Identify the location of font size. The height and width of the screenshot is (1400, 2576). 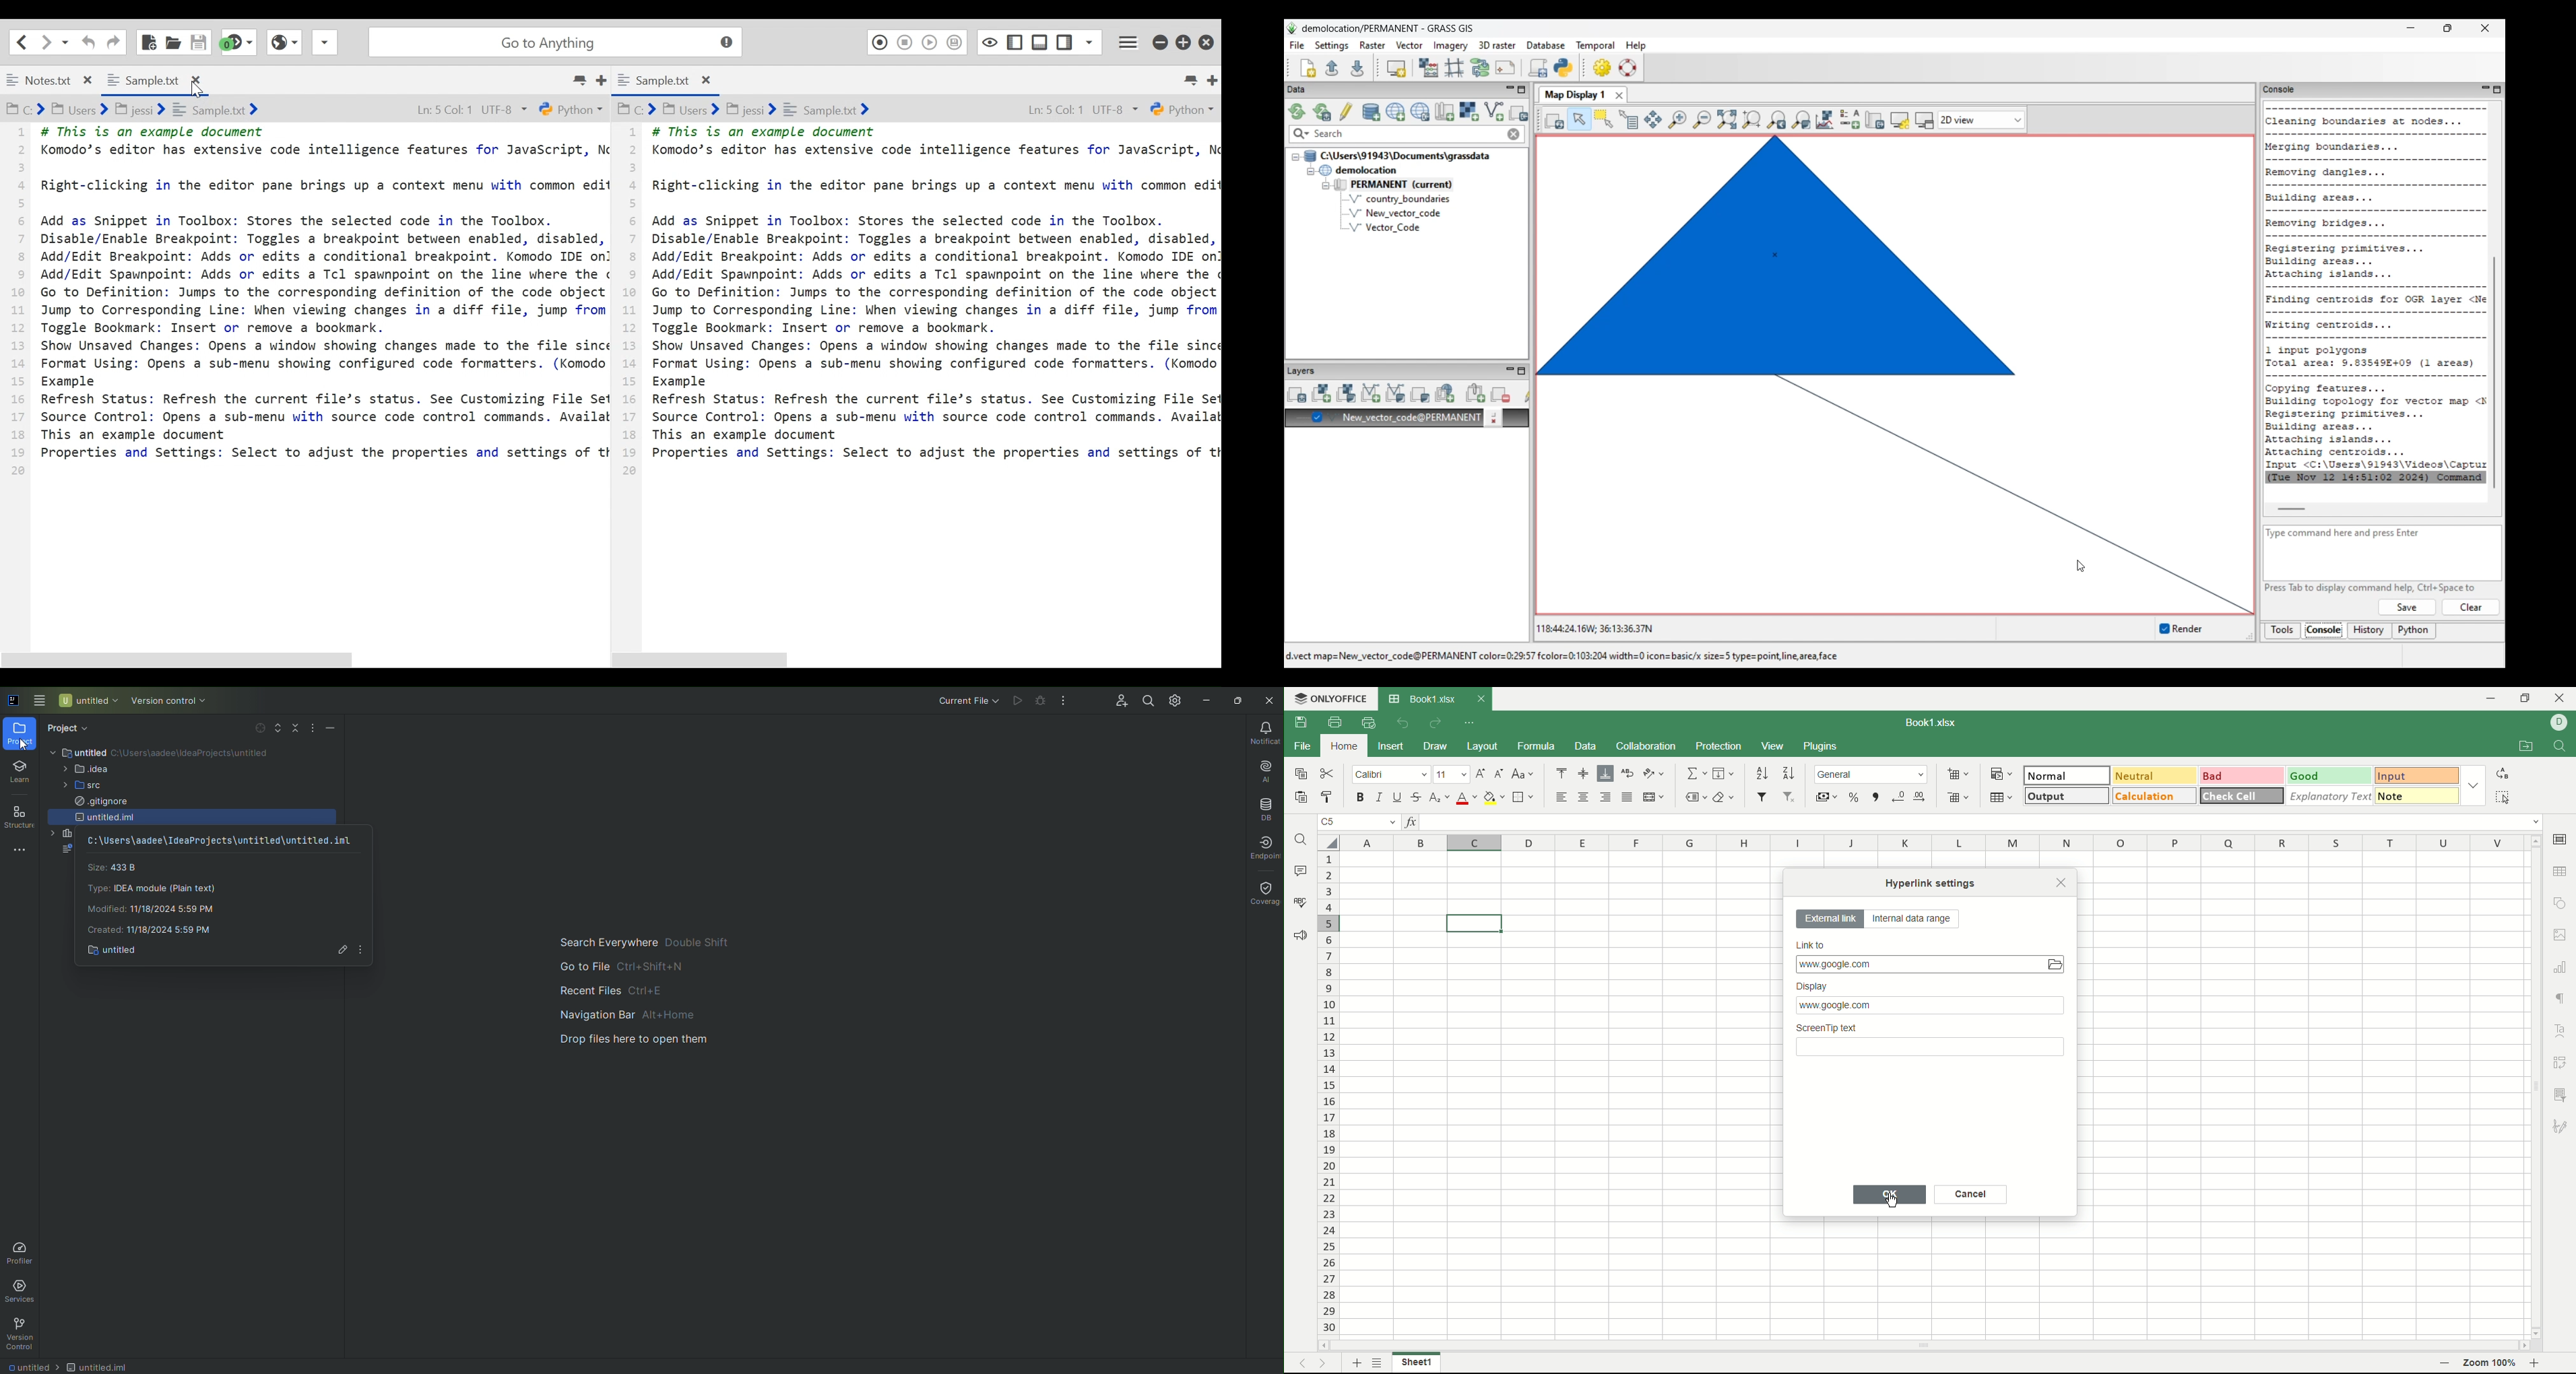
(1451, 775).